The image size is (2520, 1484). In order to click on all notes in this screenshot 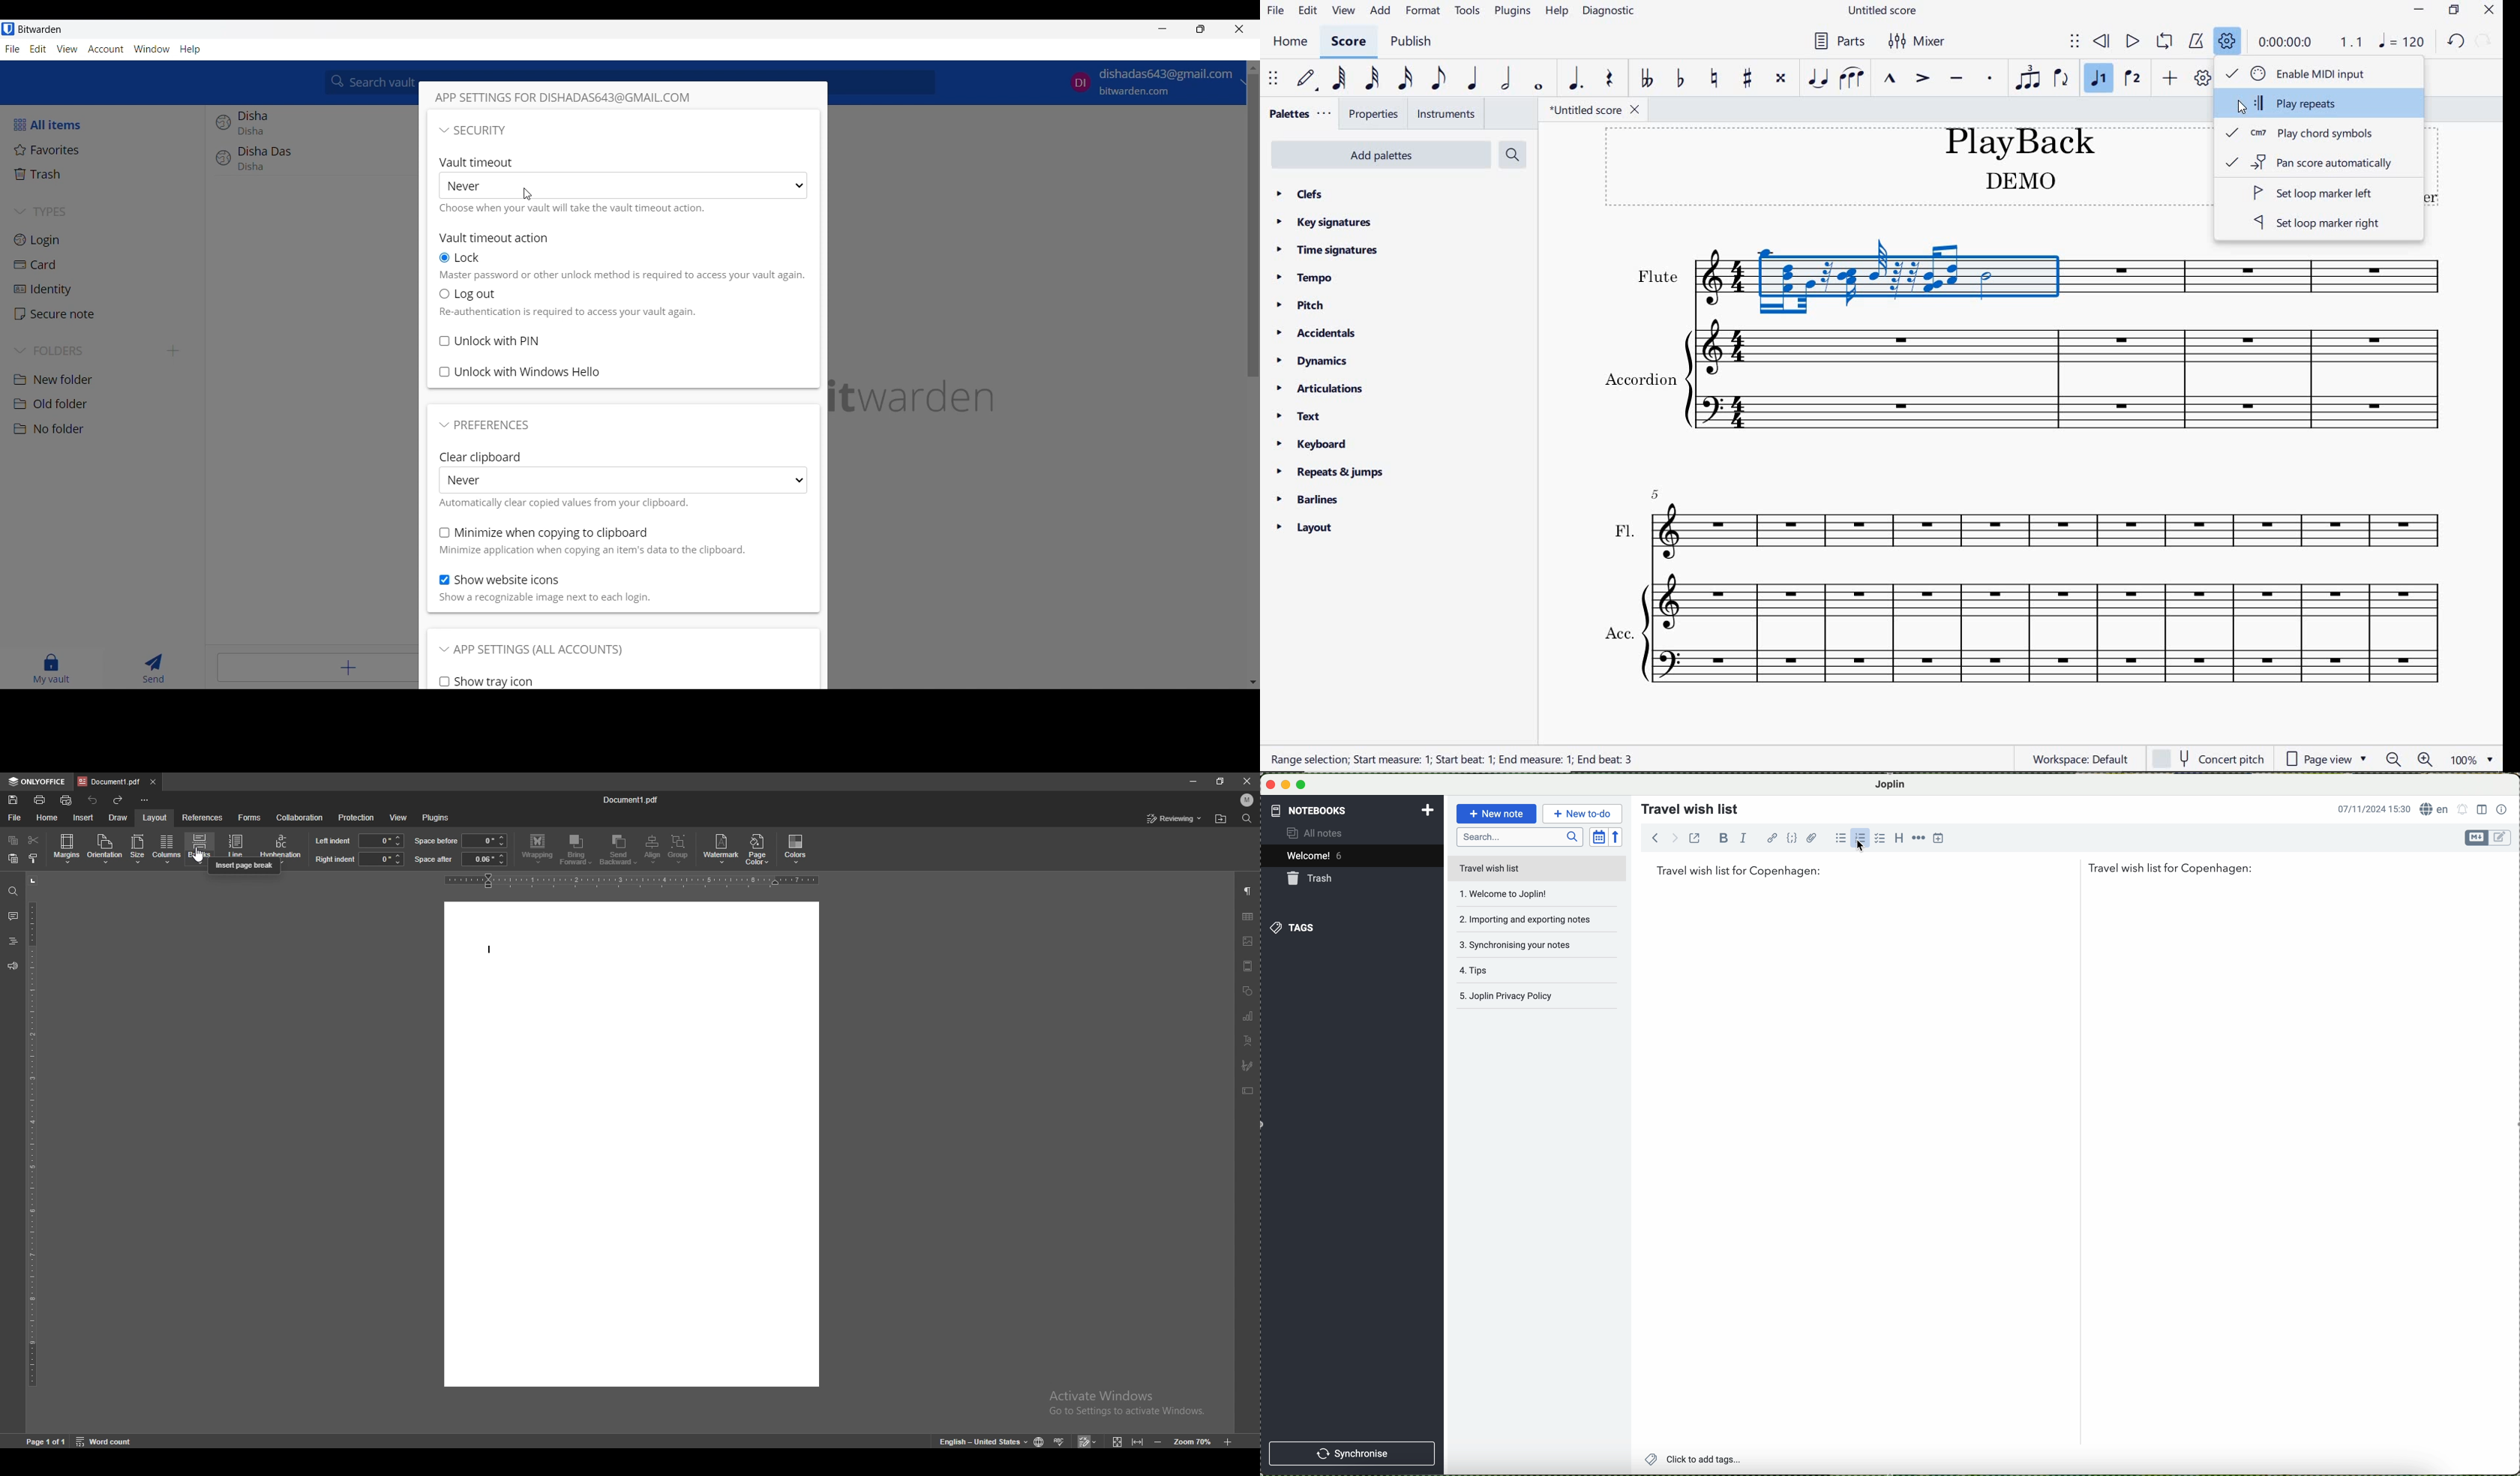, I will do `click(1323, 834)`.